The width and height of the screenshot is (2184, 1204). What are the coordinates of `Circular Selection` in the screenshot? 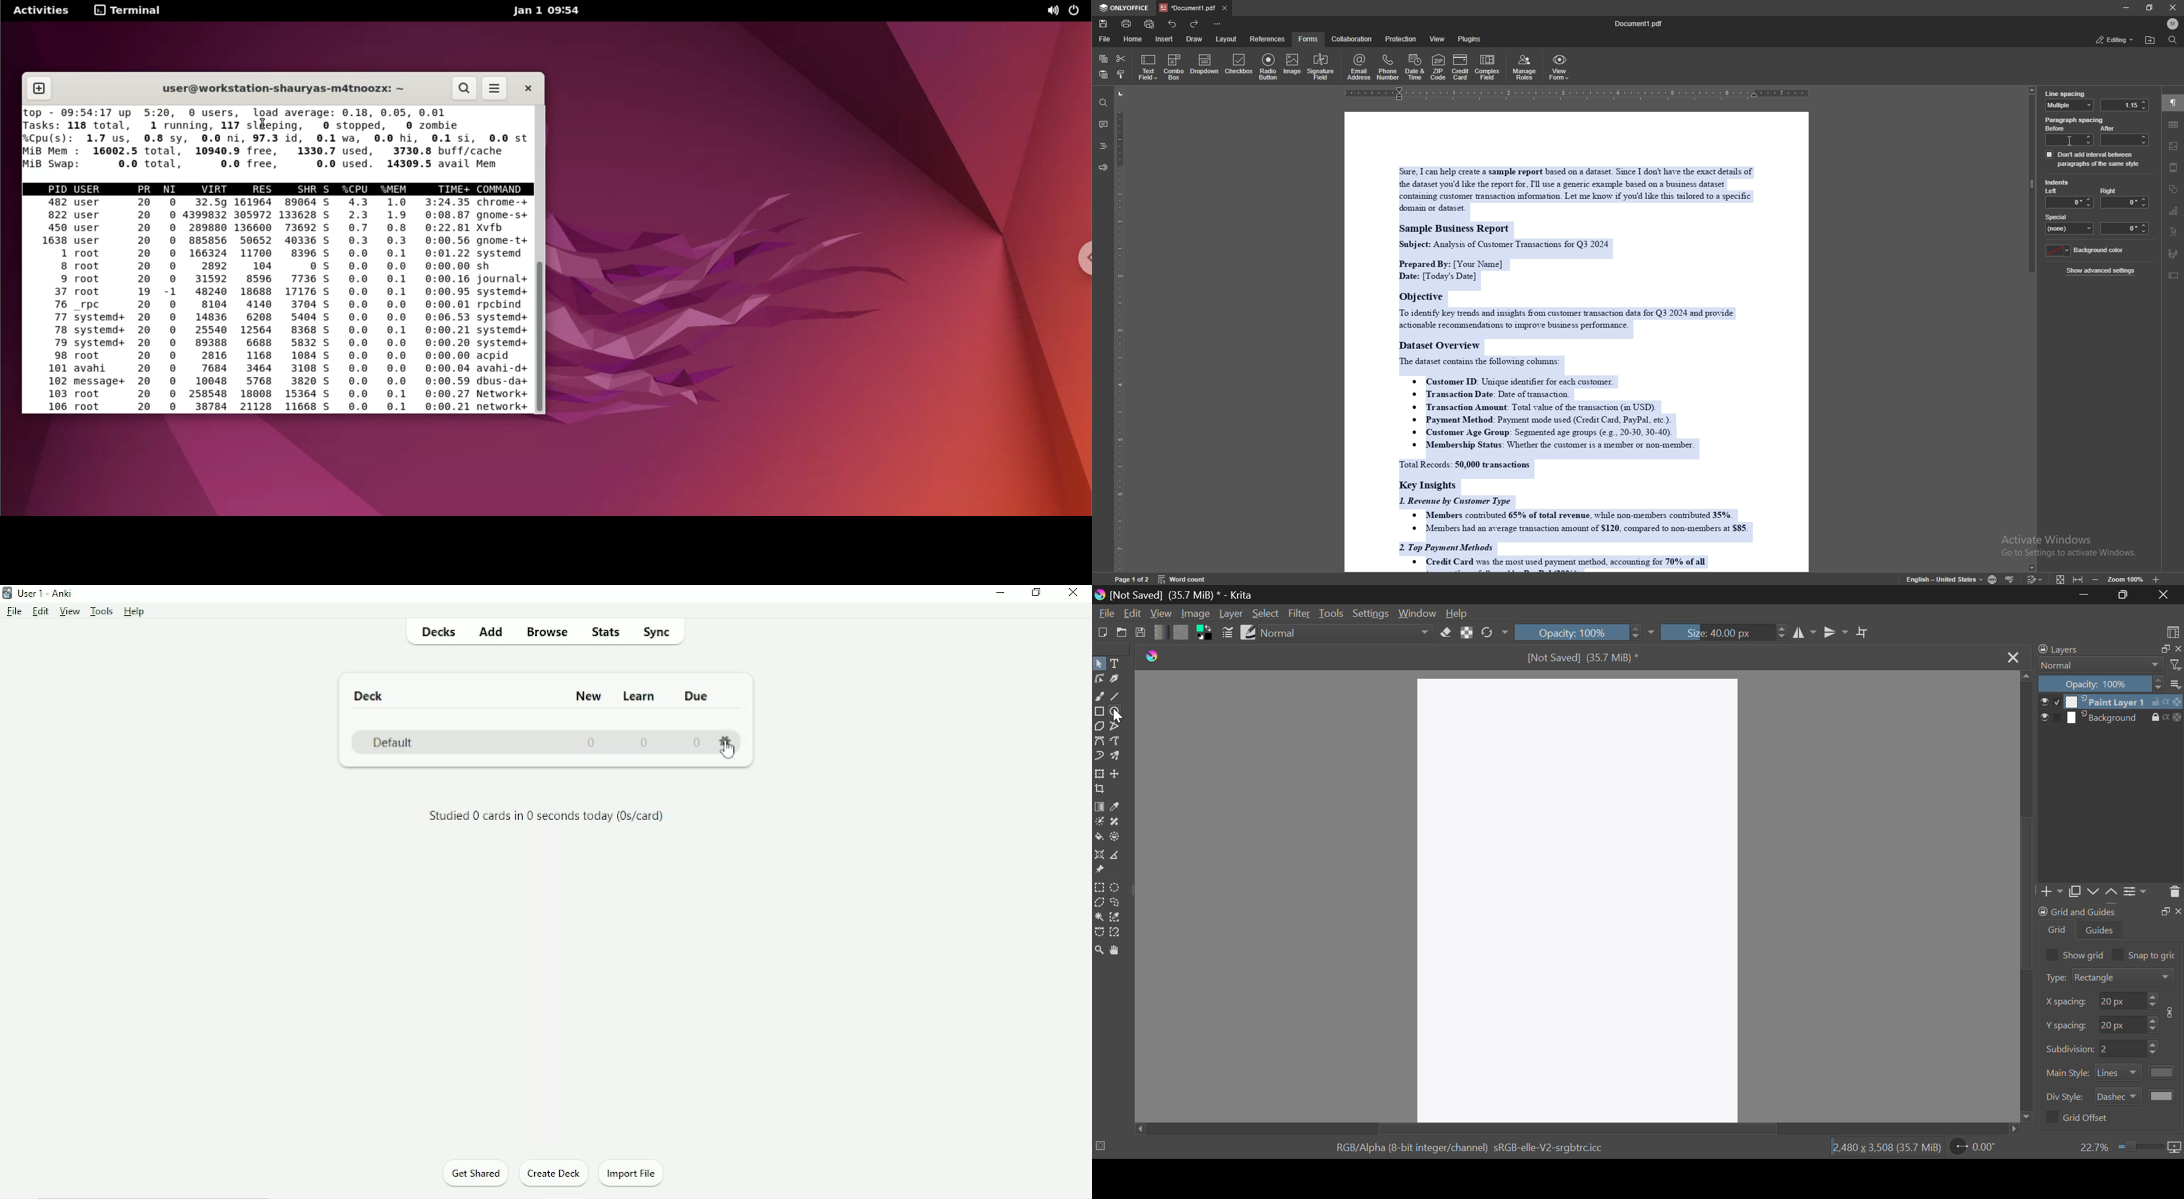 It's located at (1116, 887).